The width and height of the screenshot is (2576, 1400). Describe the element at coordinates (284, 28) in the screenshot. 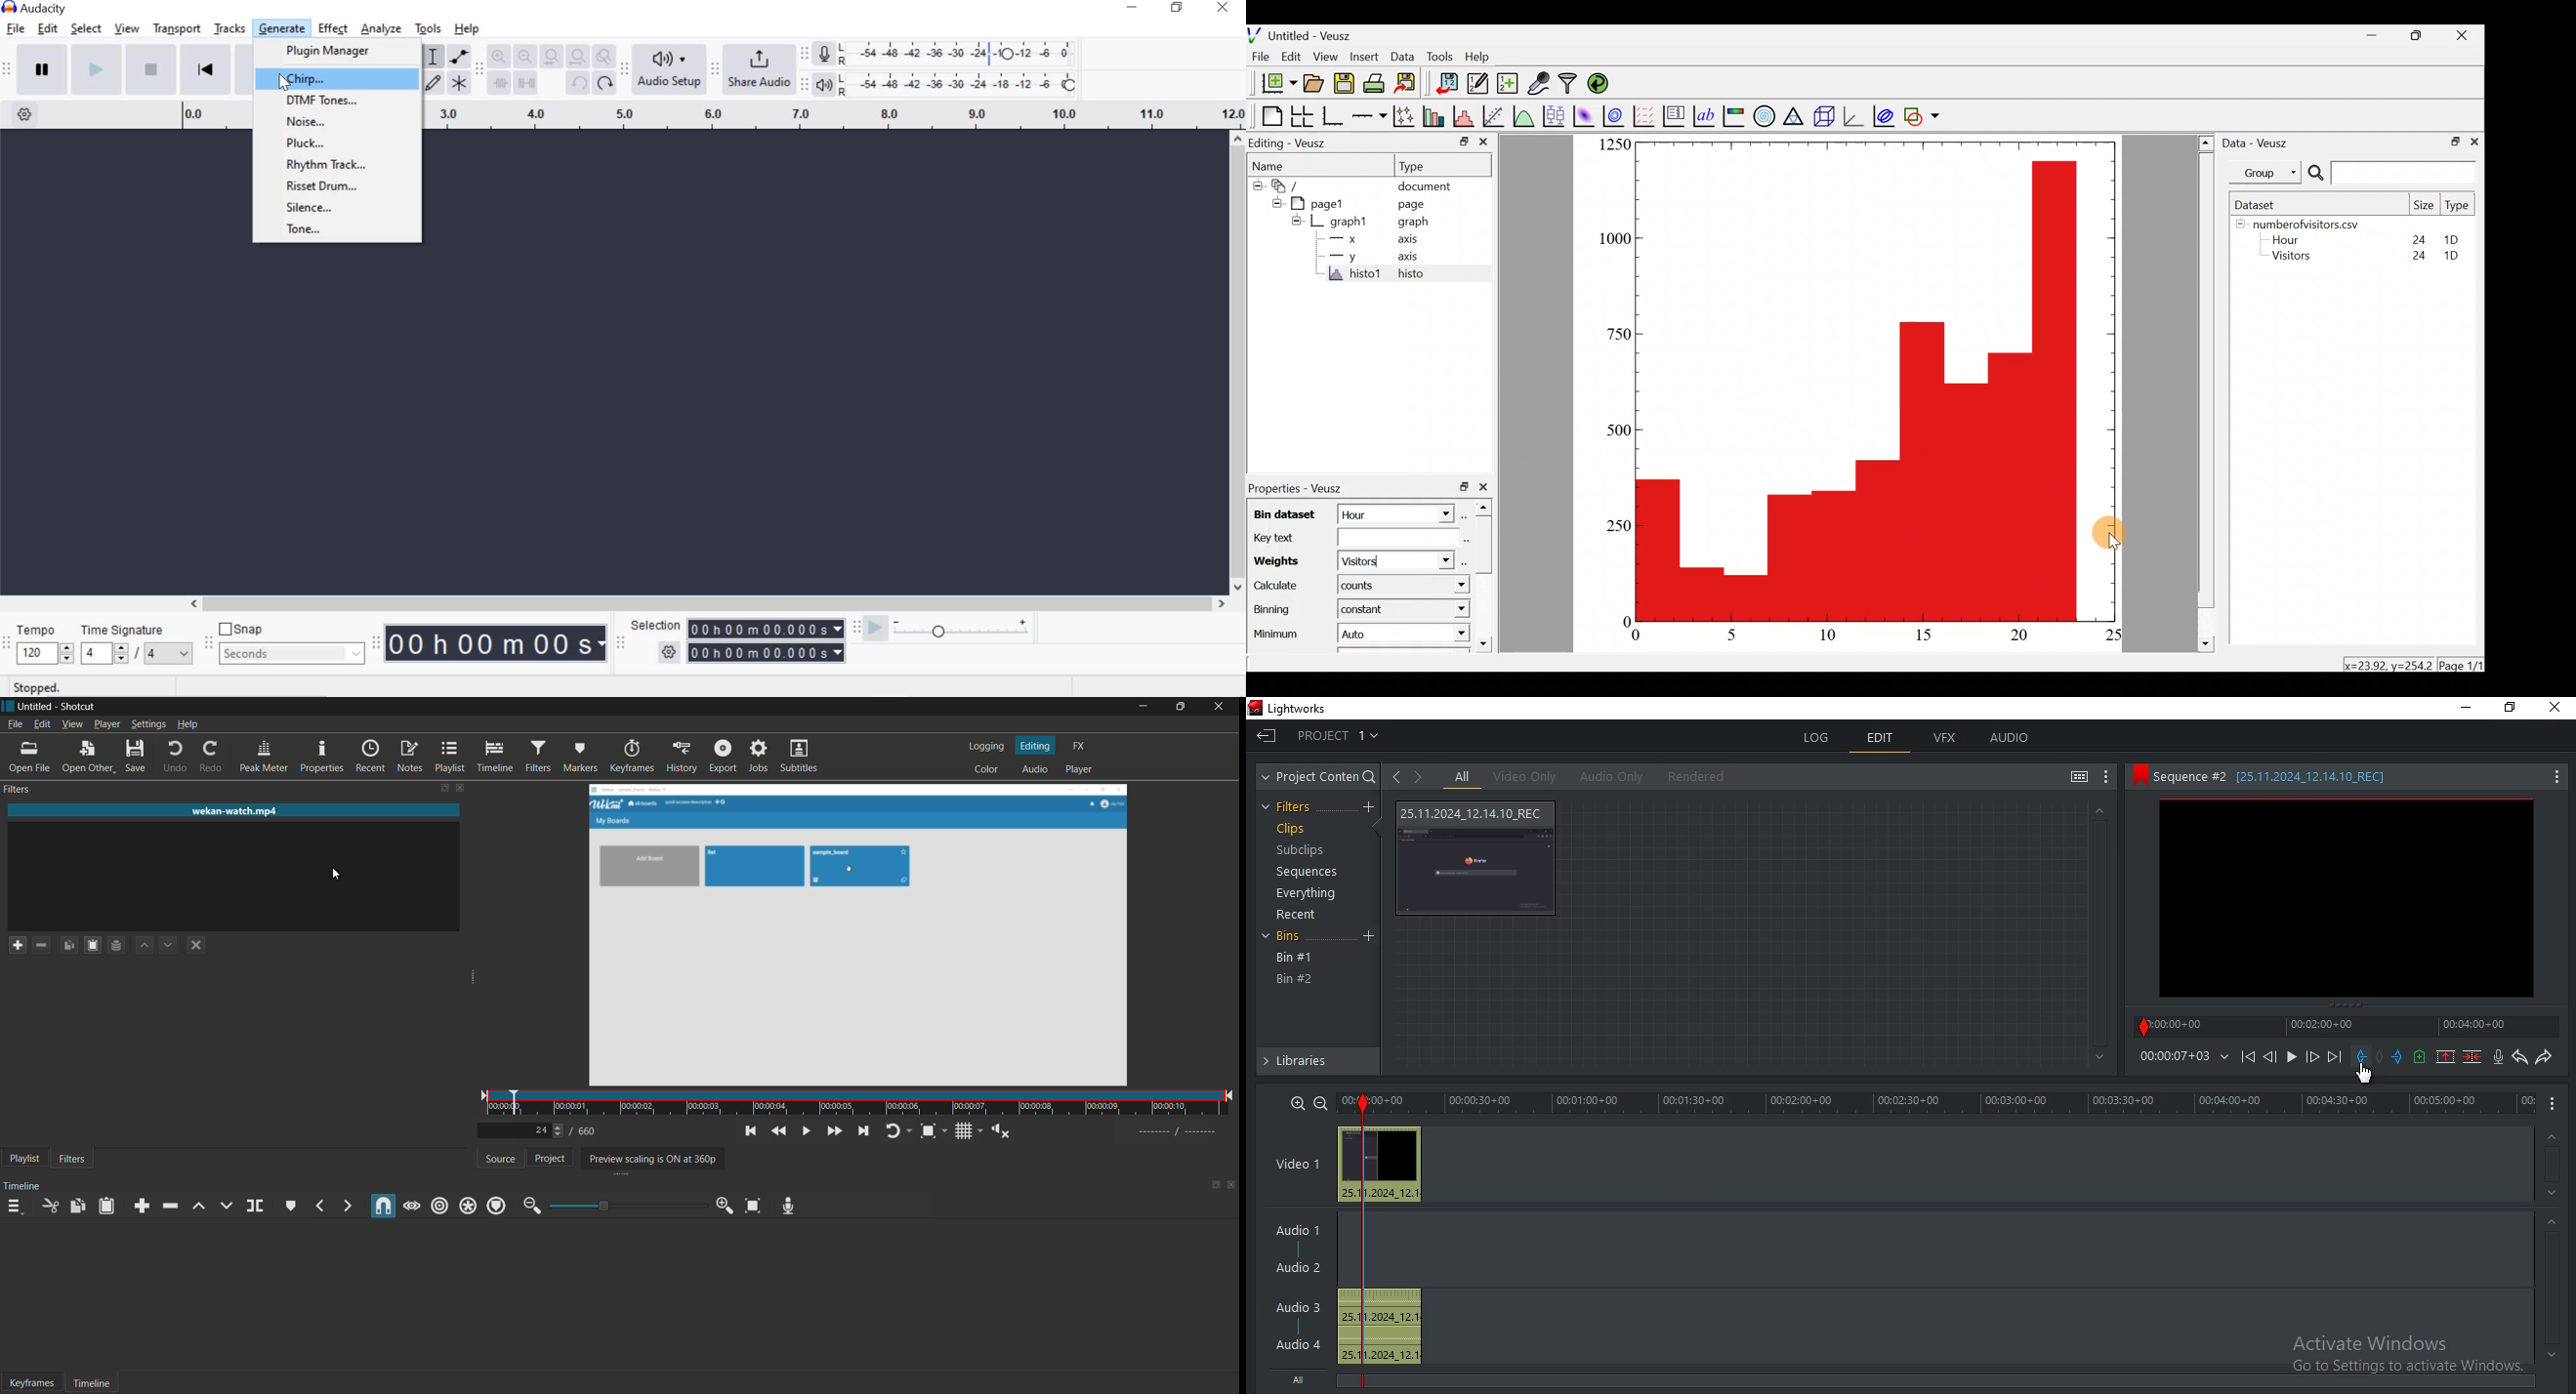

I see `generate` at that location.